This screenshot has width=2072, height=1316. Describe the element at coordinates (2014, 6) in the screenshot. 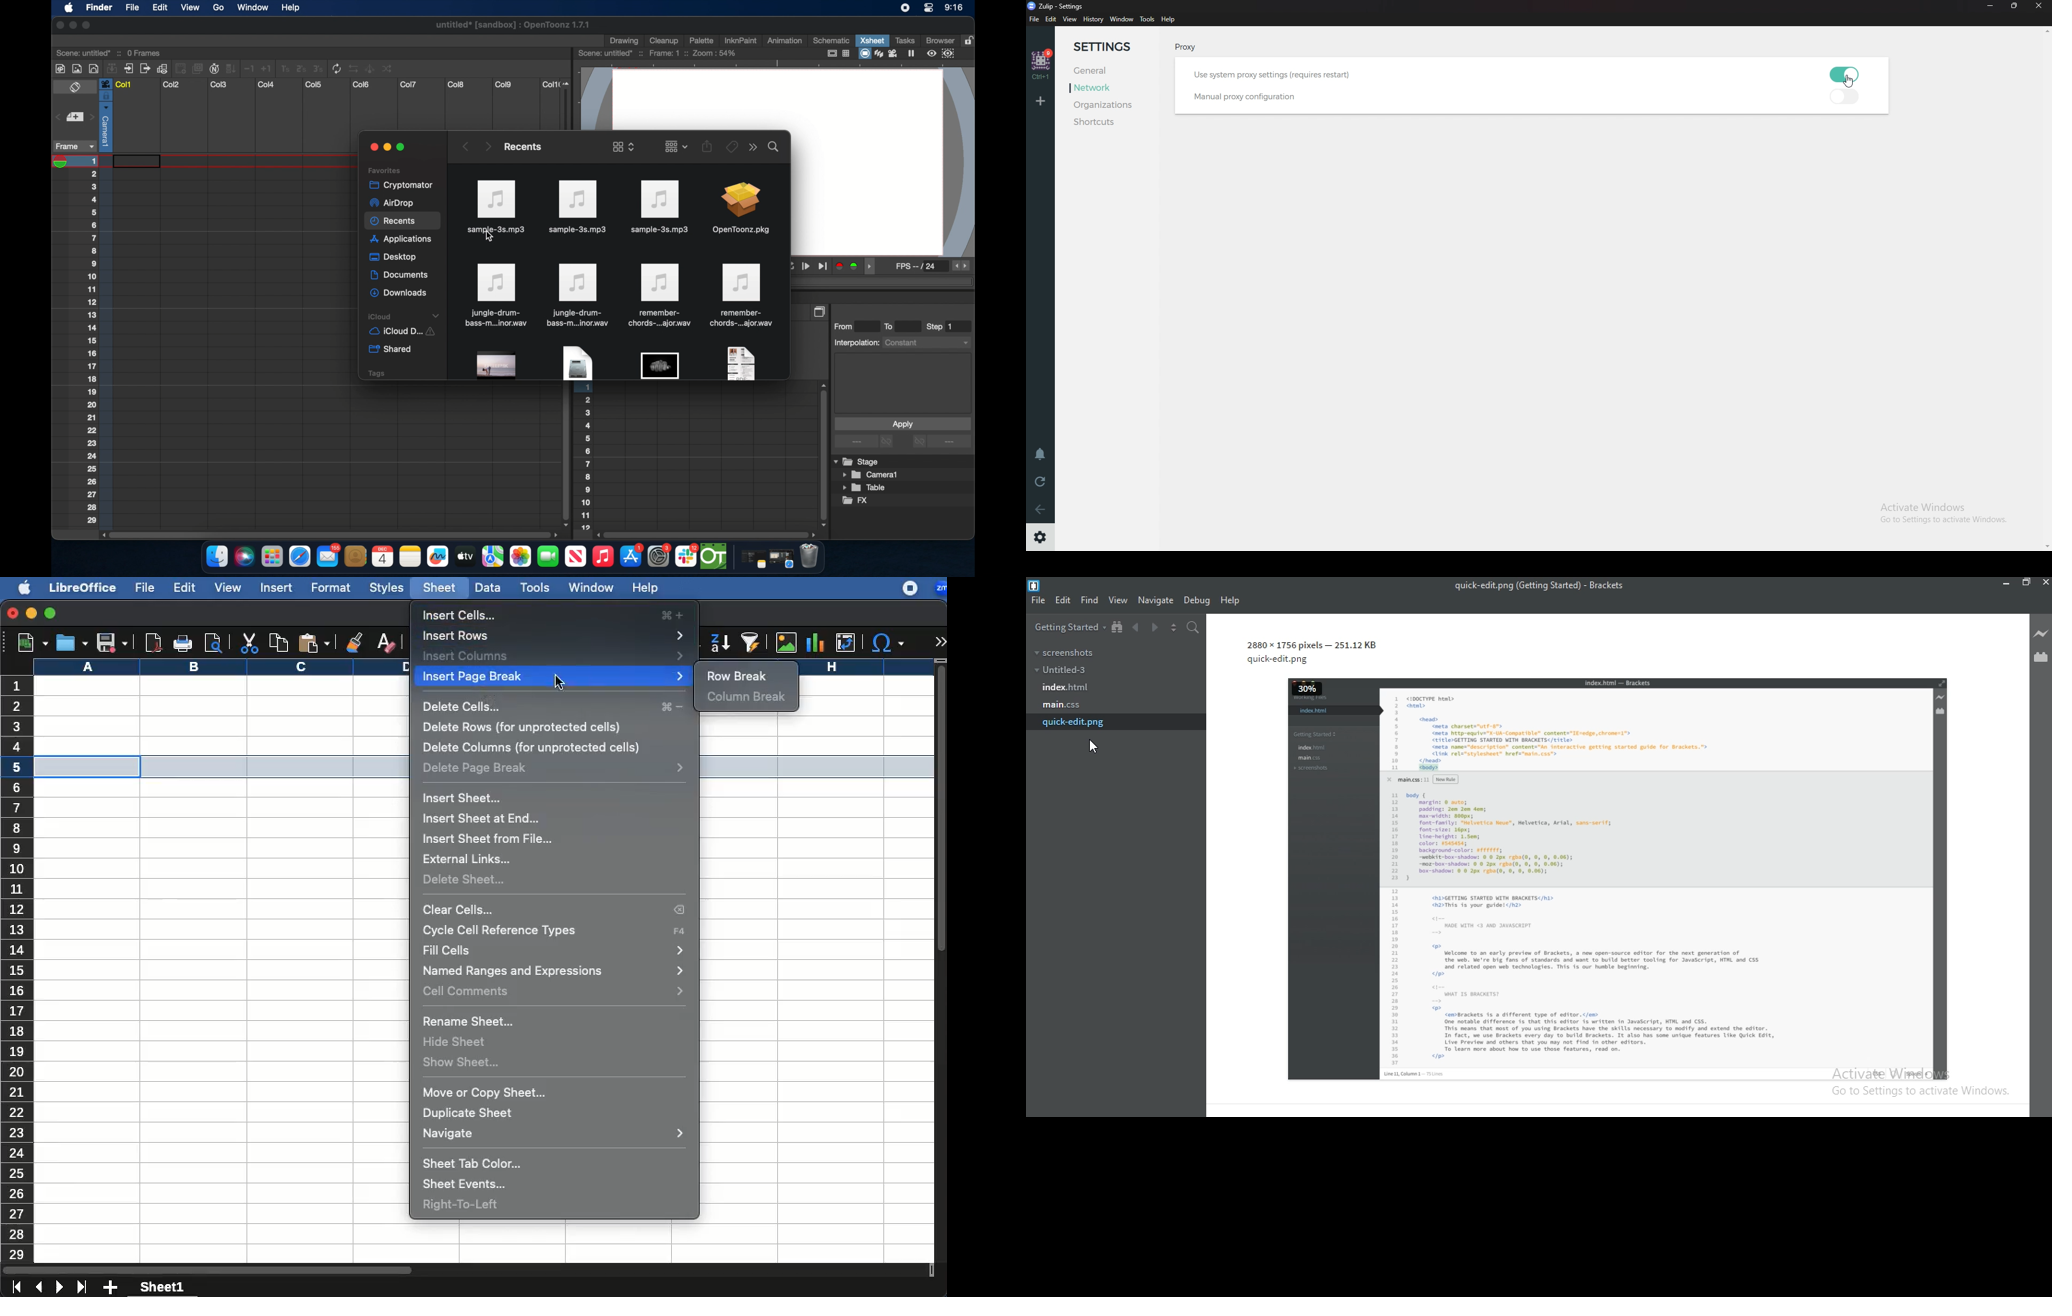

I see `Resize` at that location.